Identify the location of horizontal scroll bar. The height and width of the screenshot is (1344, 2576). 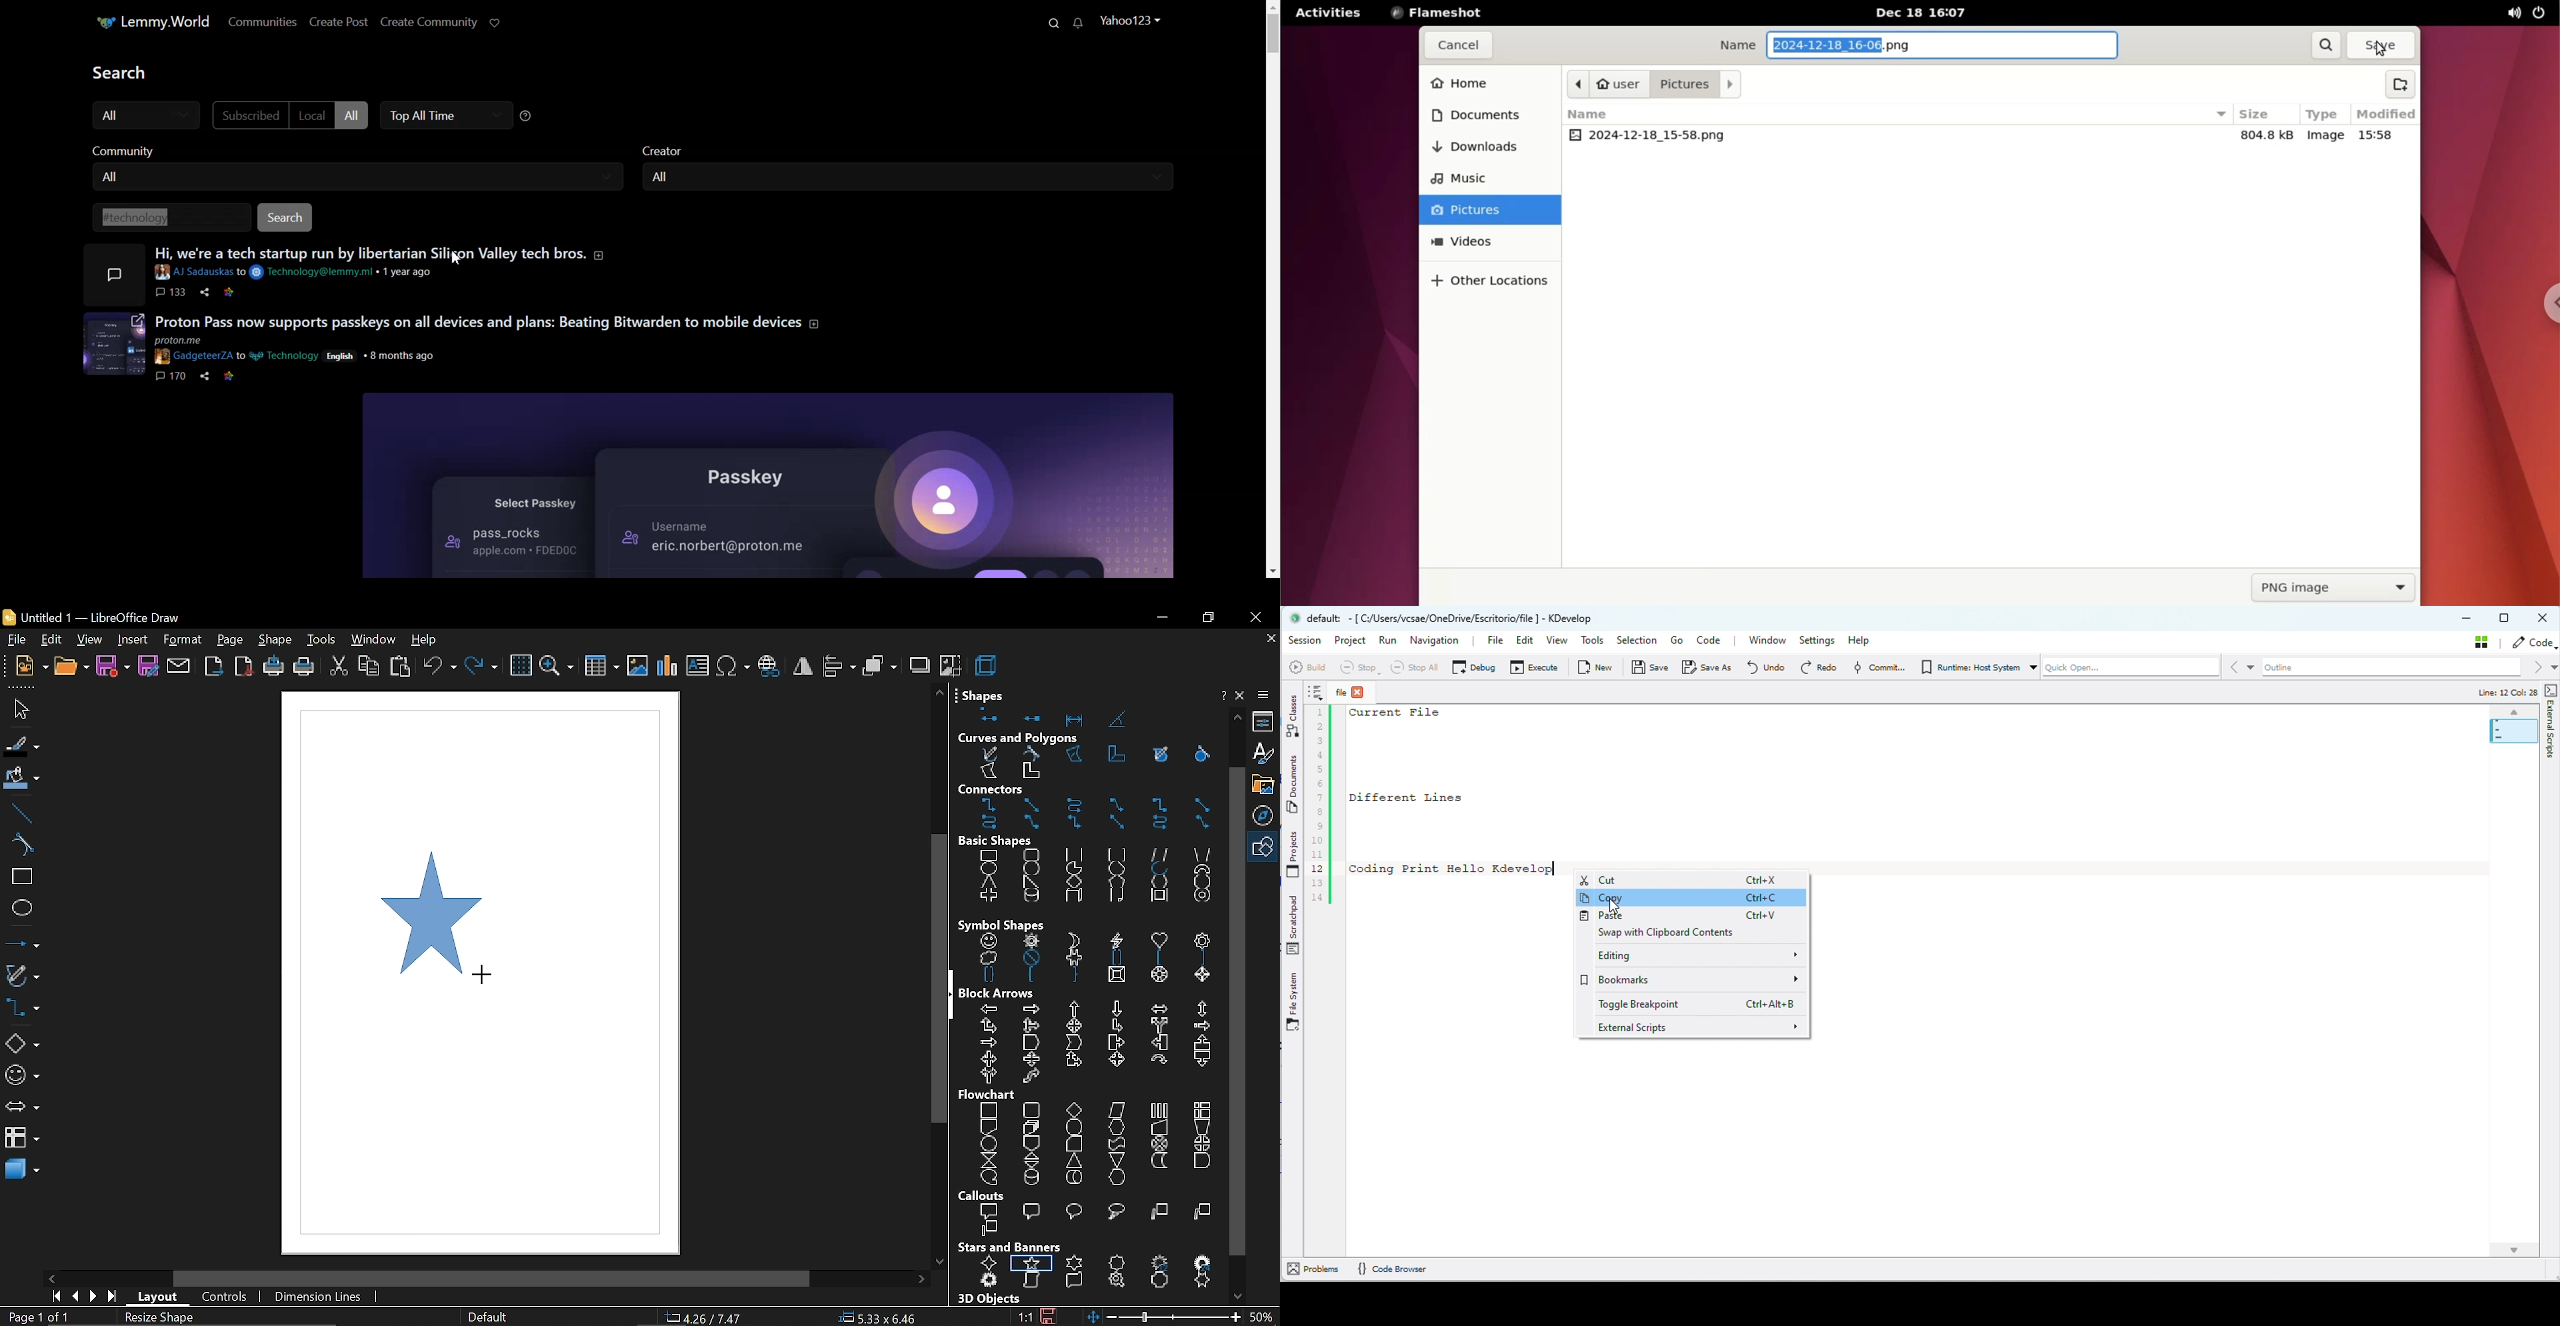
(487, 1277).